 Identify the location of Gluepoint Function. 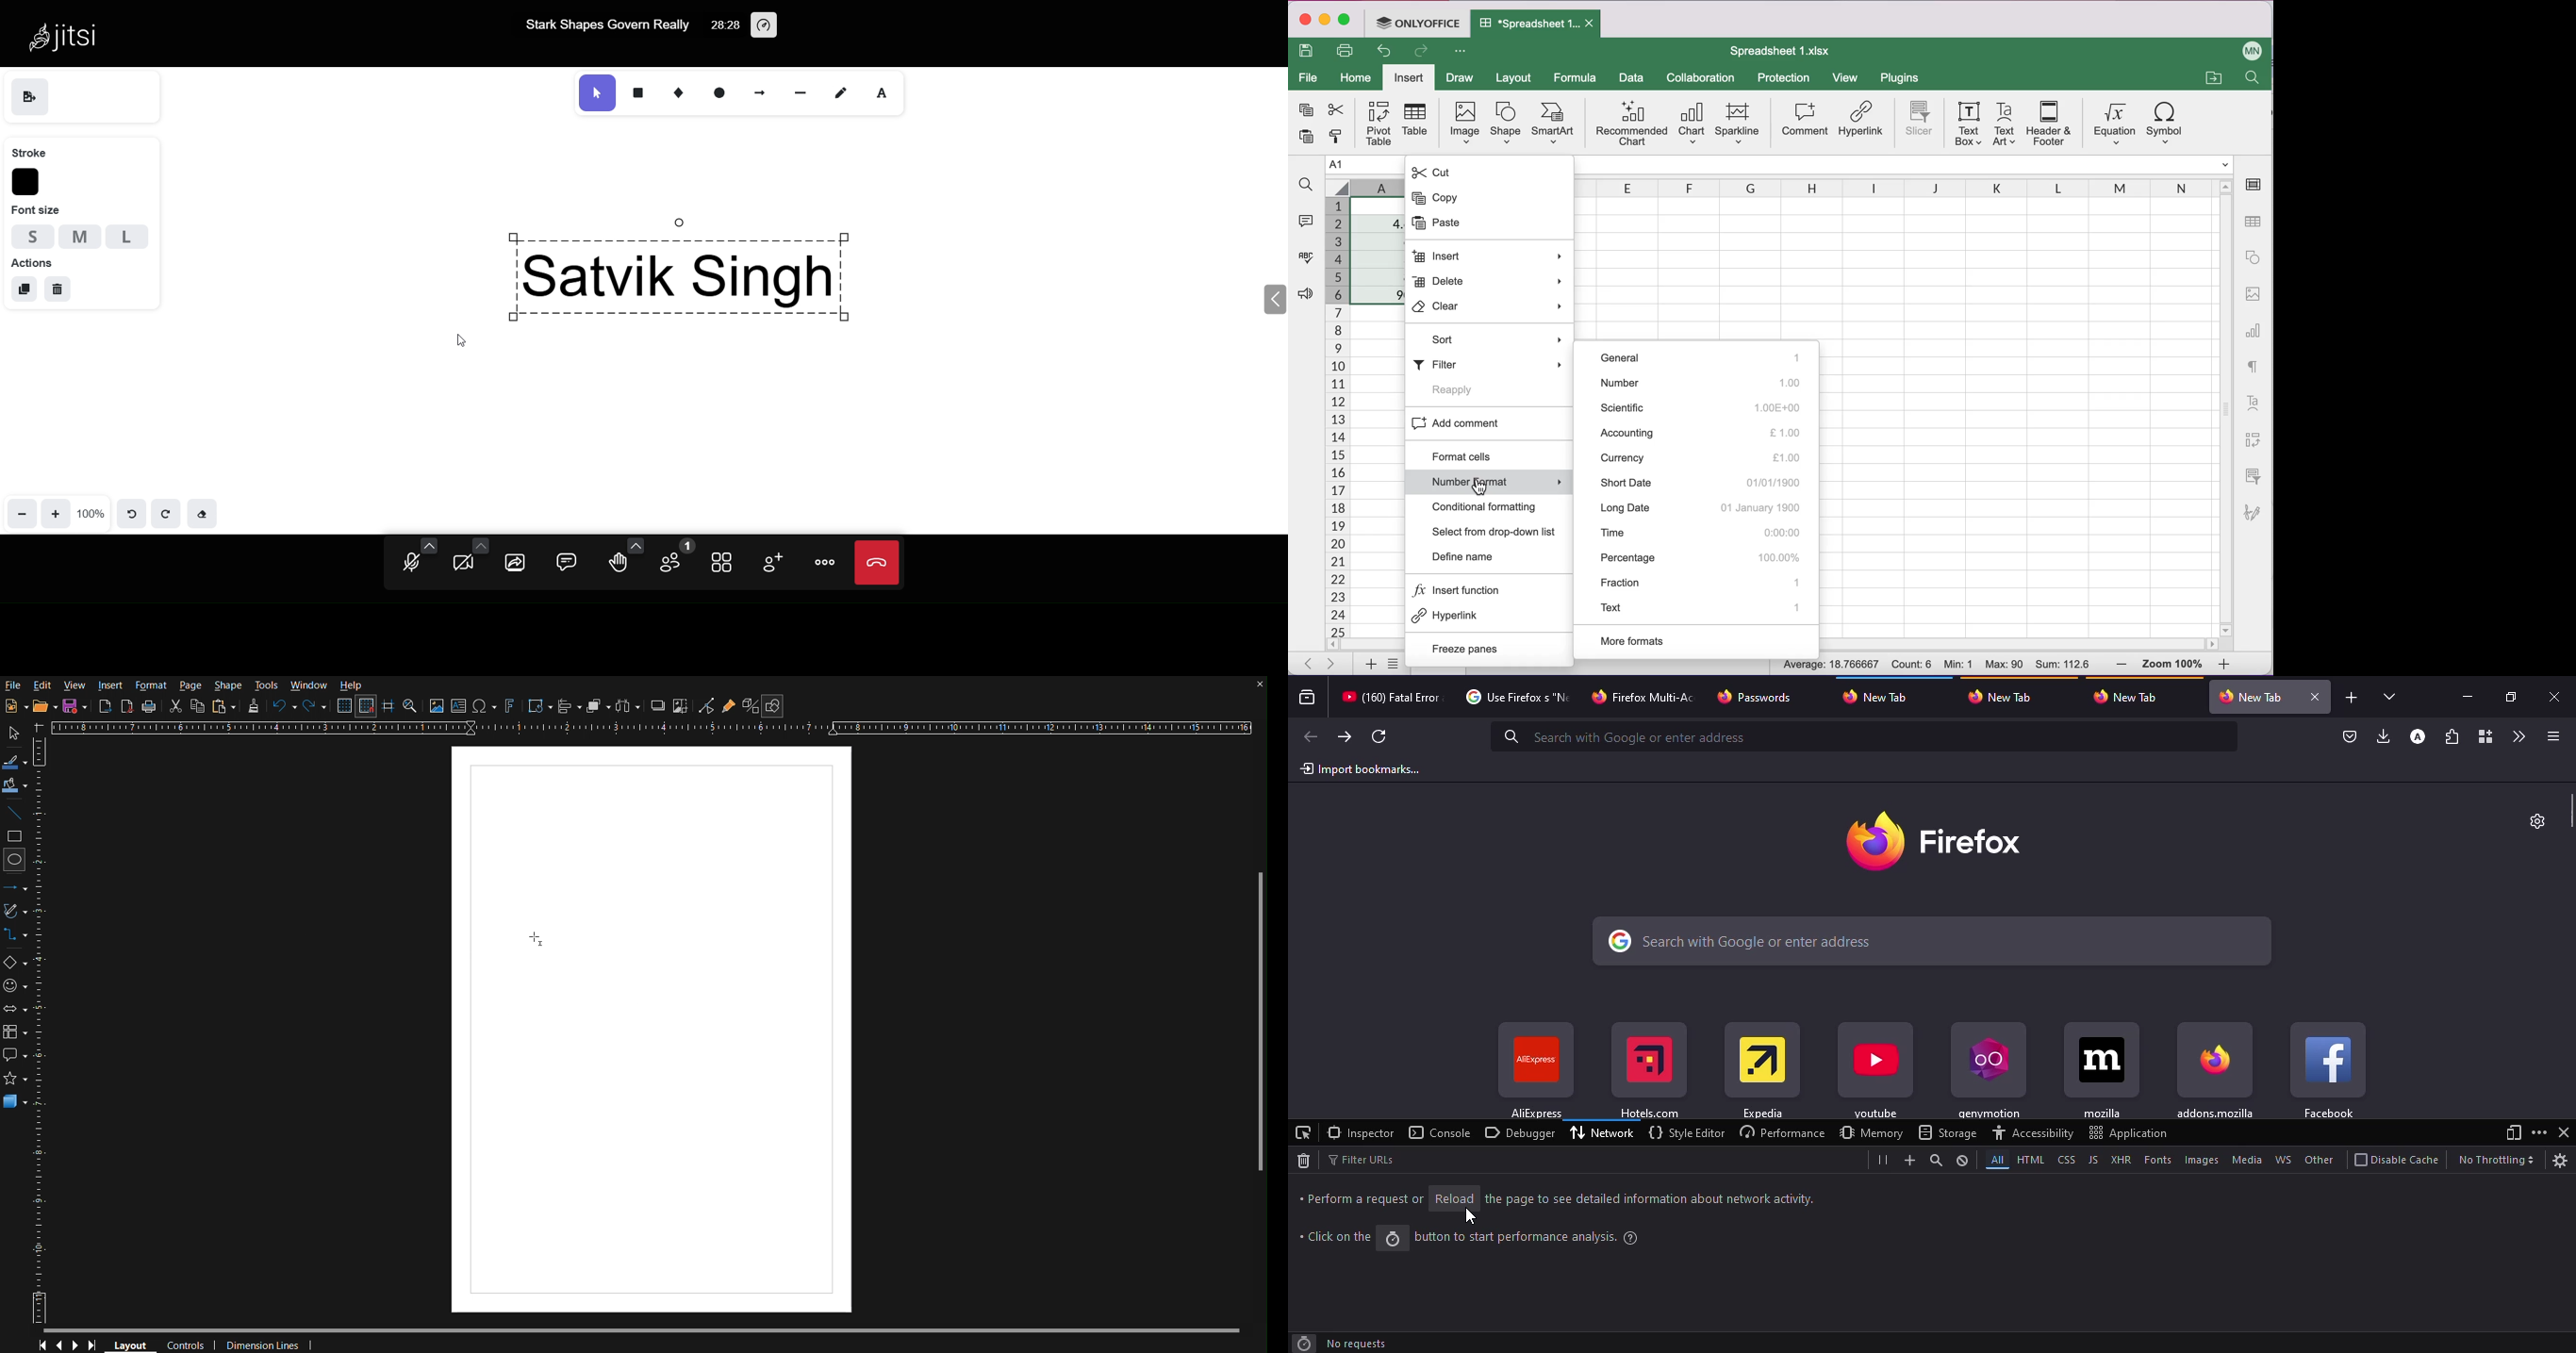
(729, 707).